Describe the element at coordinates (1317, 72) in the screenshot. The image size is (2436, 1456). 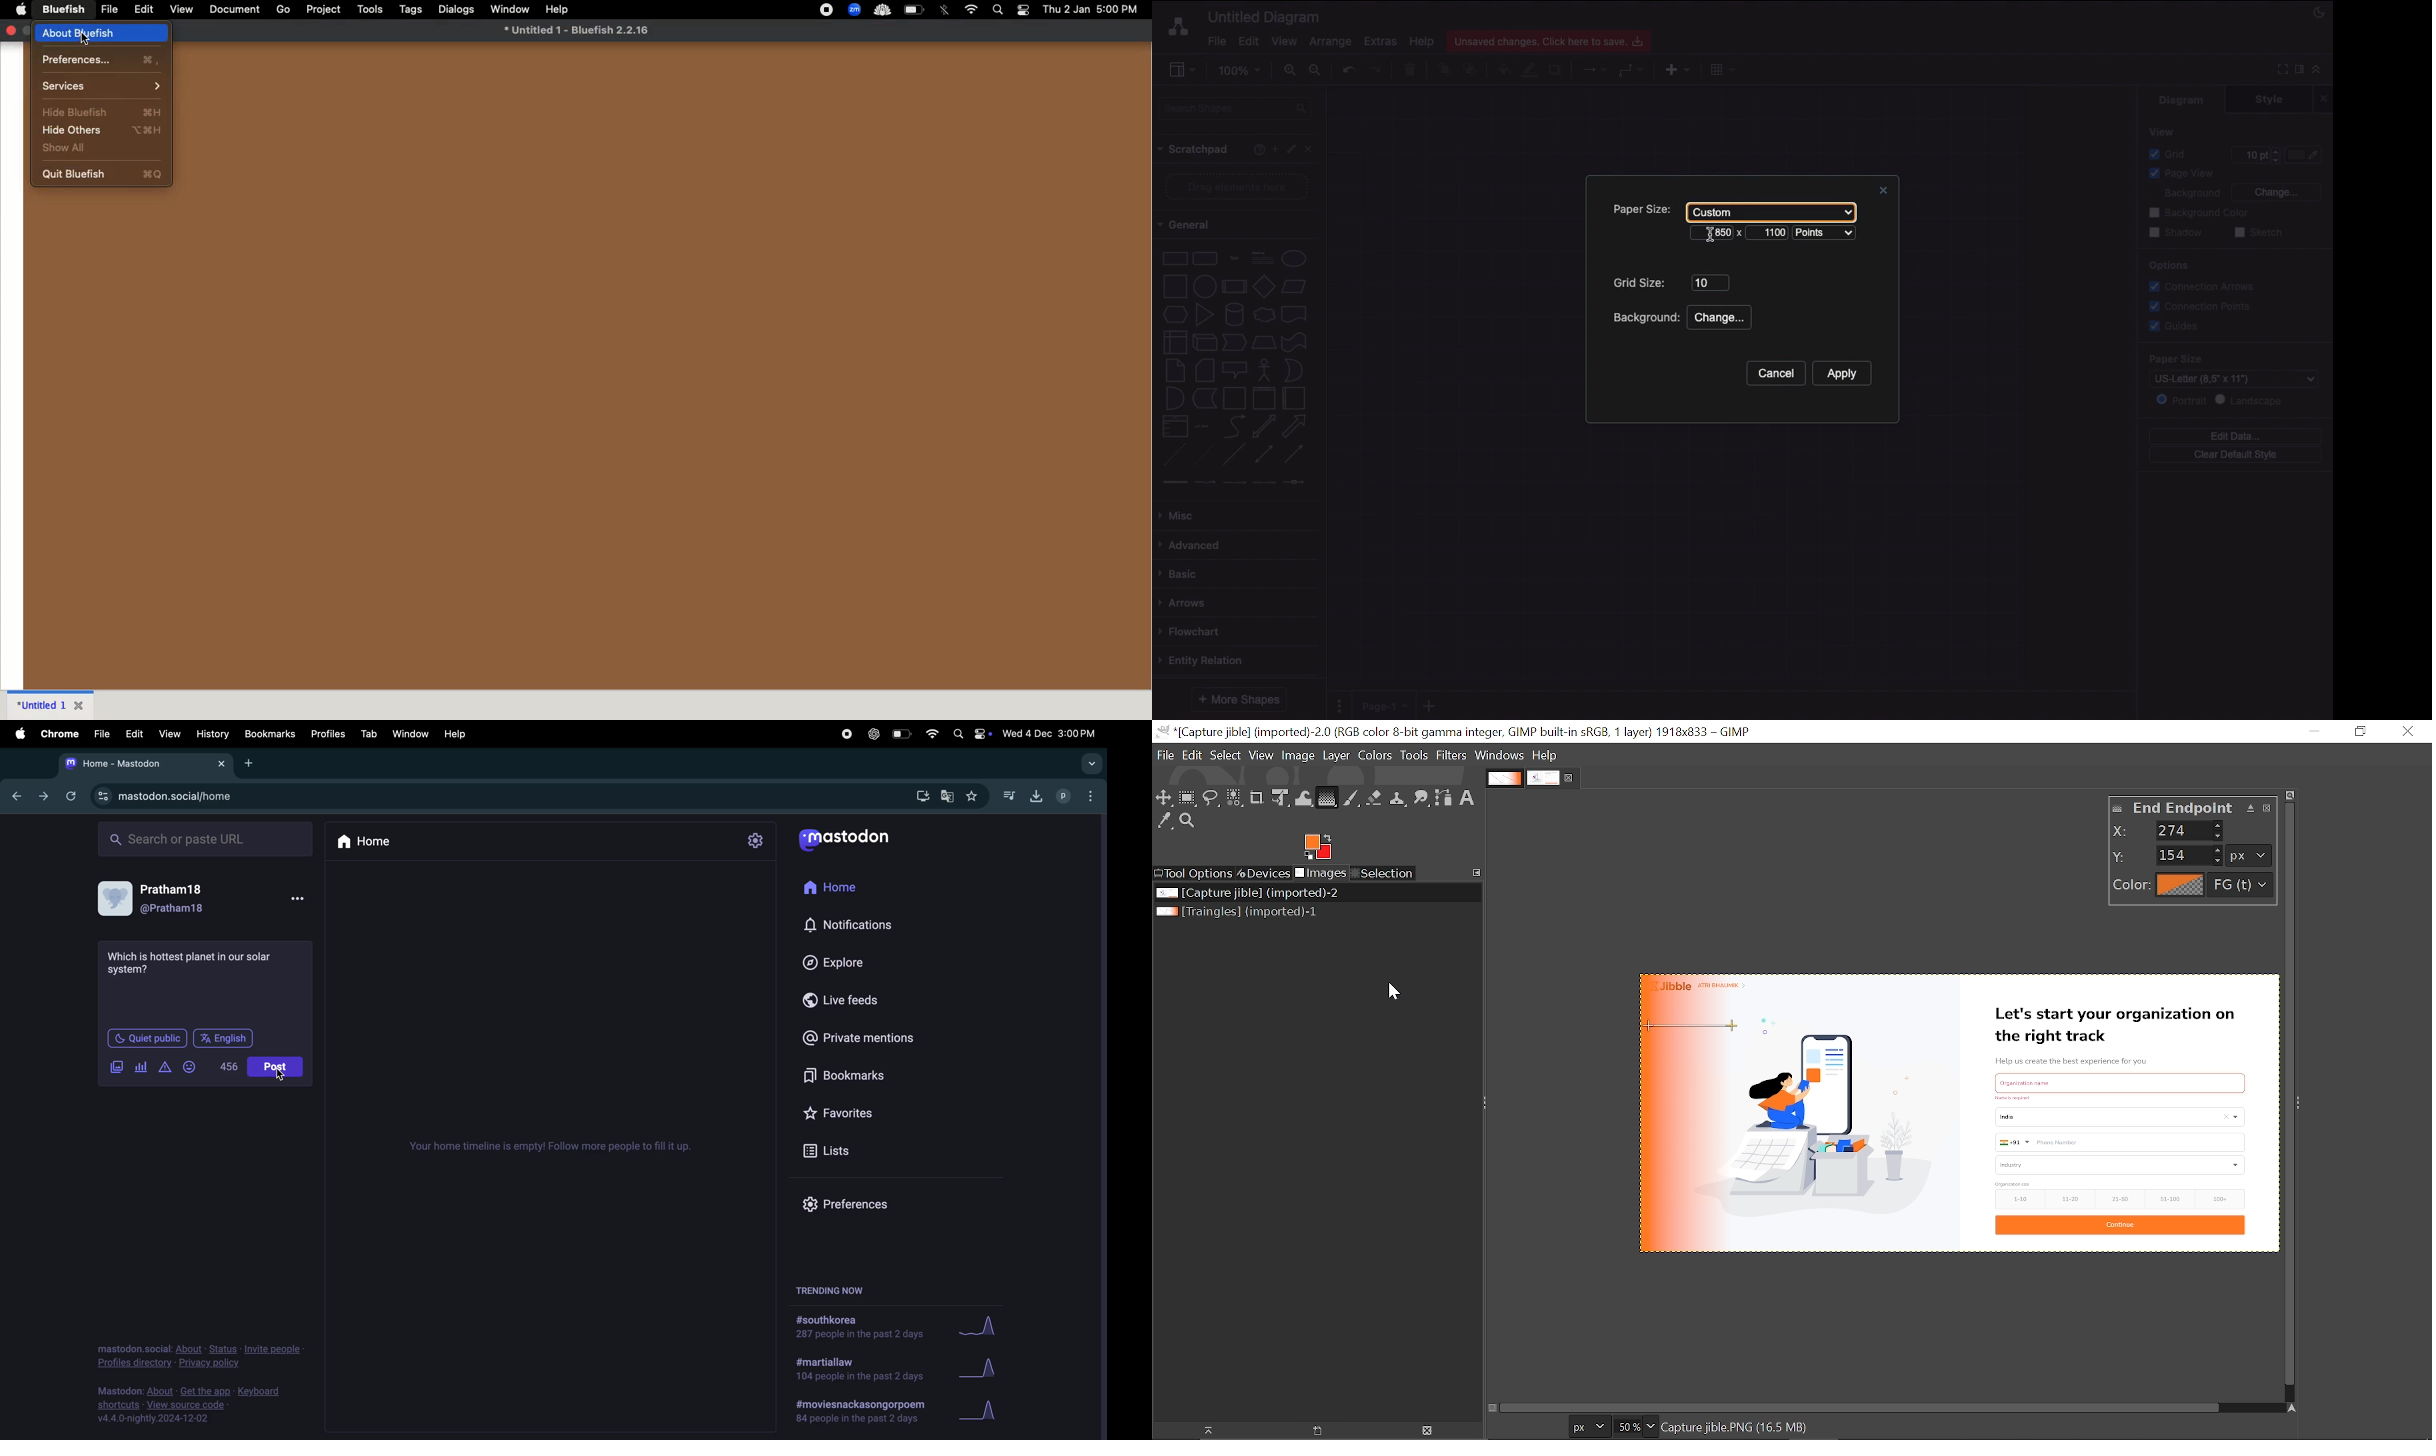
I see `Zoom out` at that location.